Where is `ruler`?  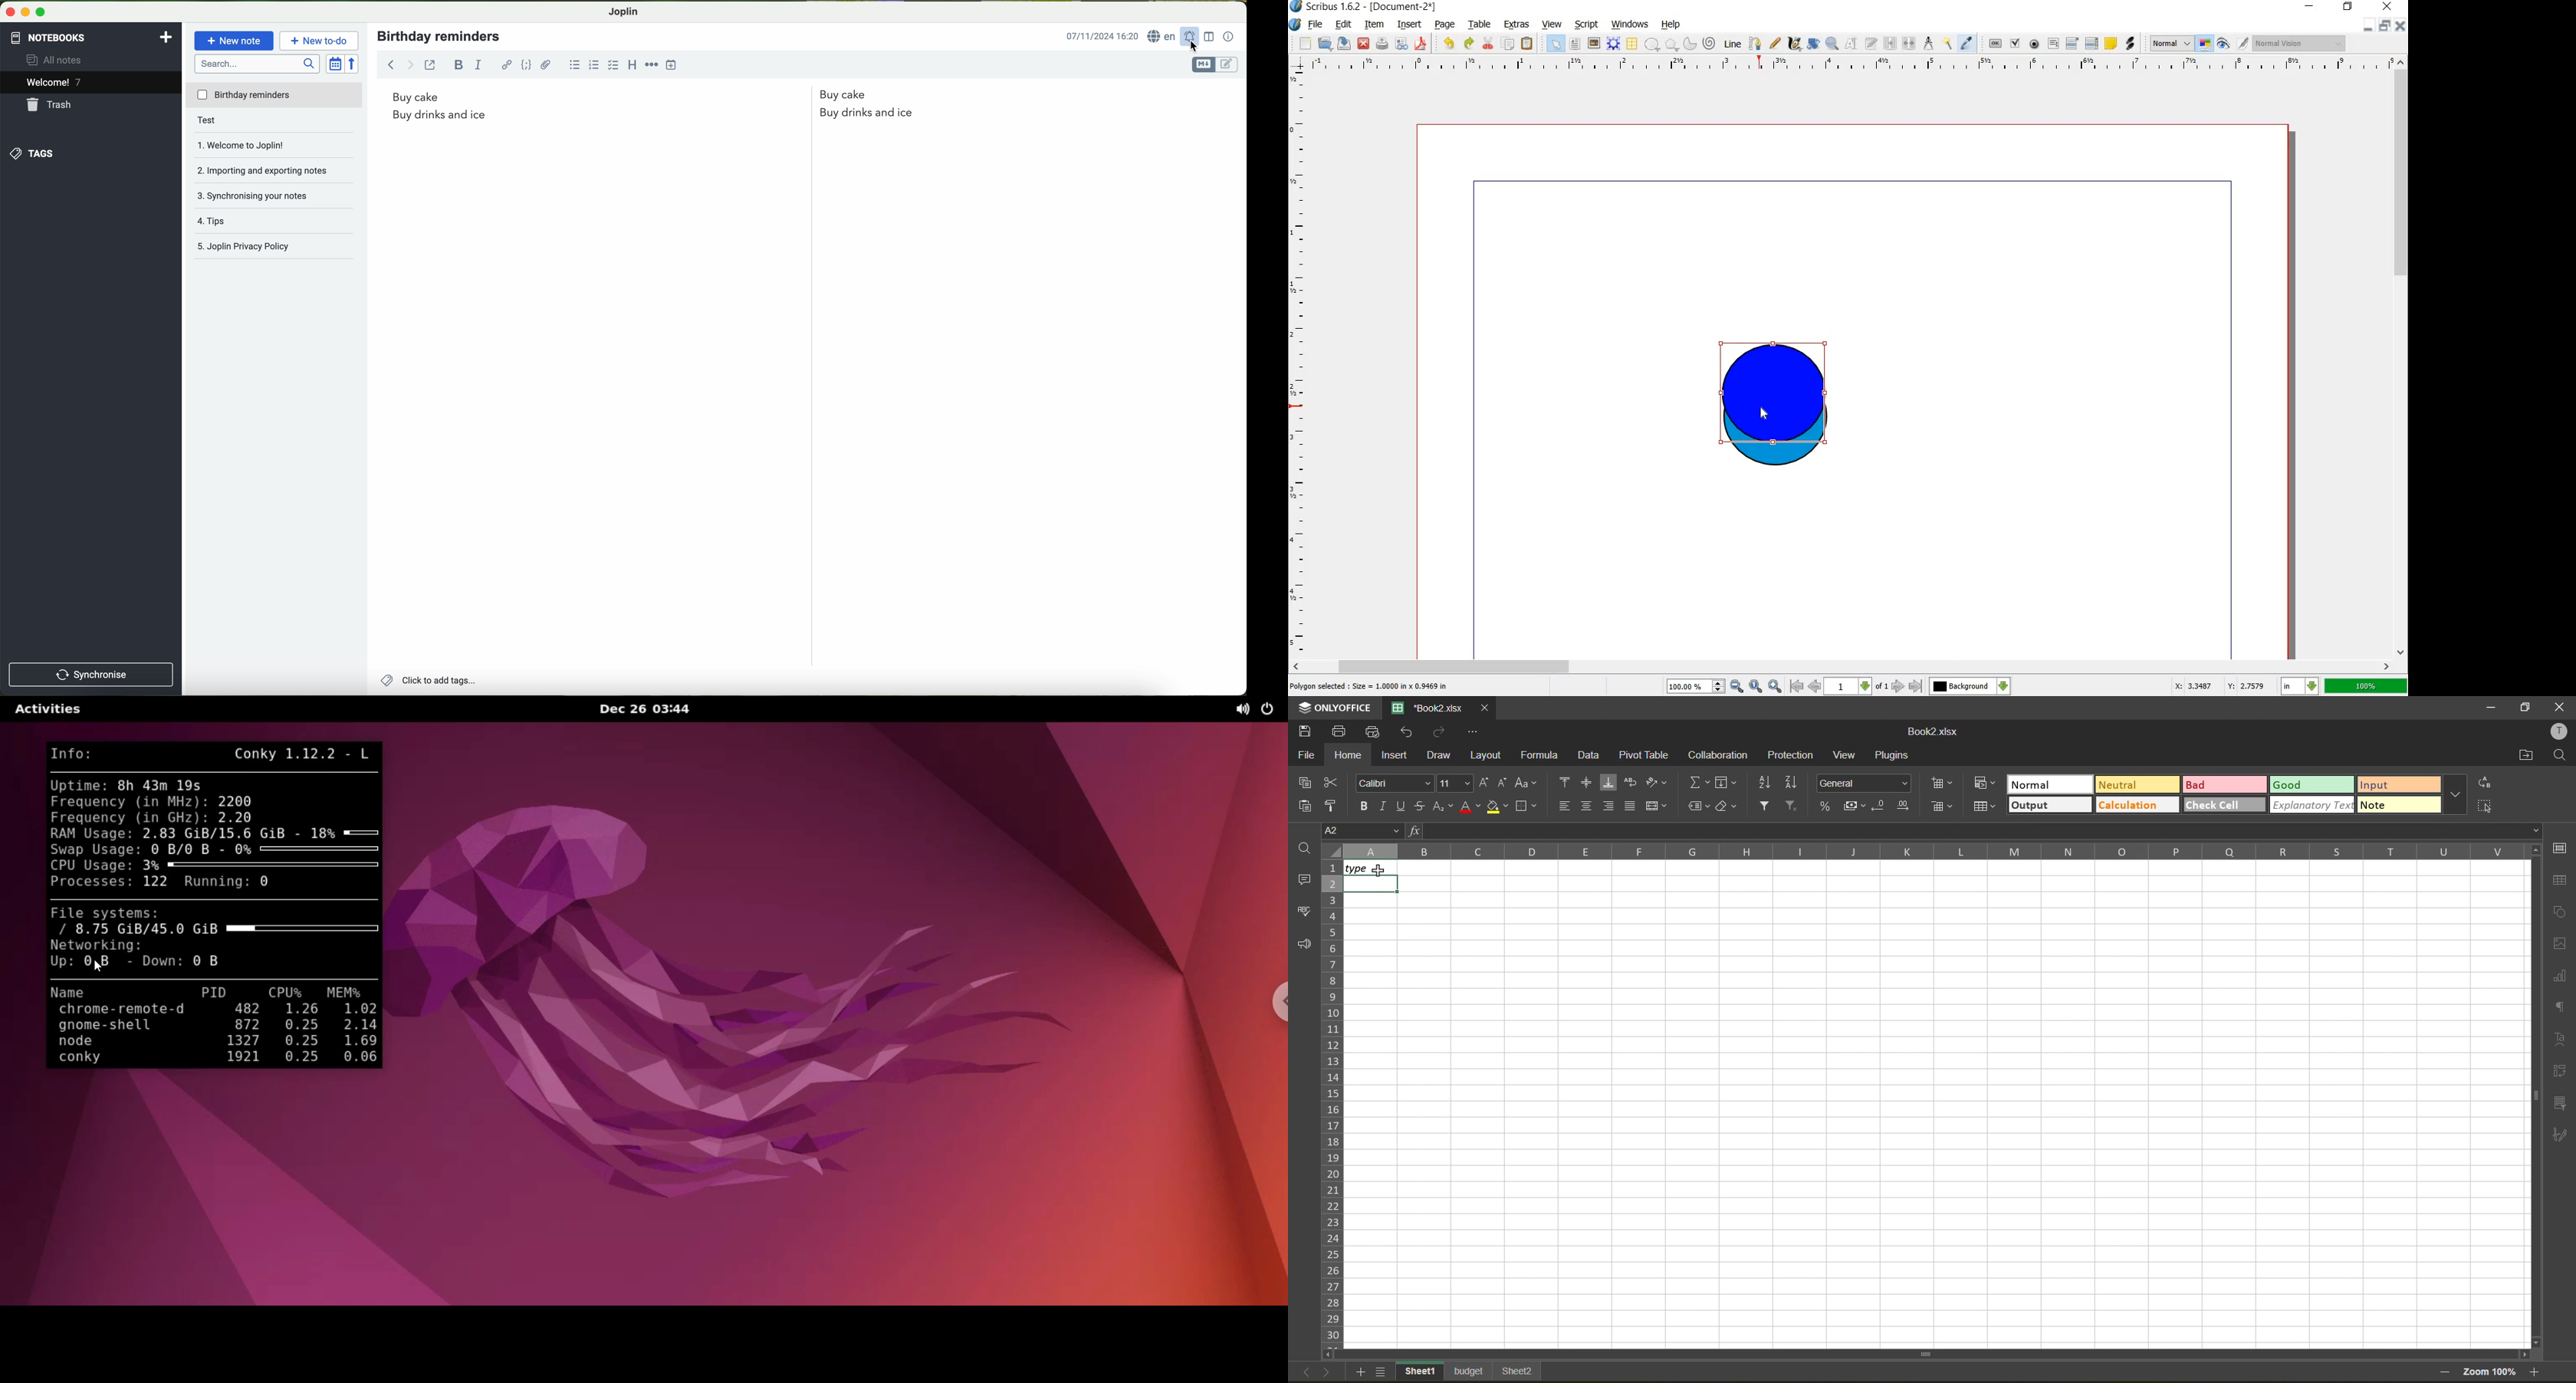
ruler is located at coordinates (1850, 67).